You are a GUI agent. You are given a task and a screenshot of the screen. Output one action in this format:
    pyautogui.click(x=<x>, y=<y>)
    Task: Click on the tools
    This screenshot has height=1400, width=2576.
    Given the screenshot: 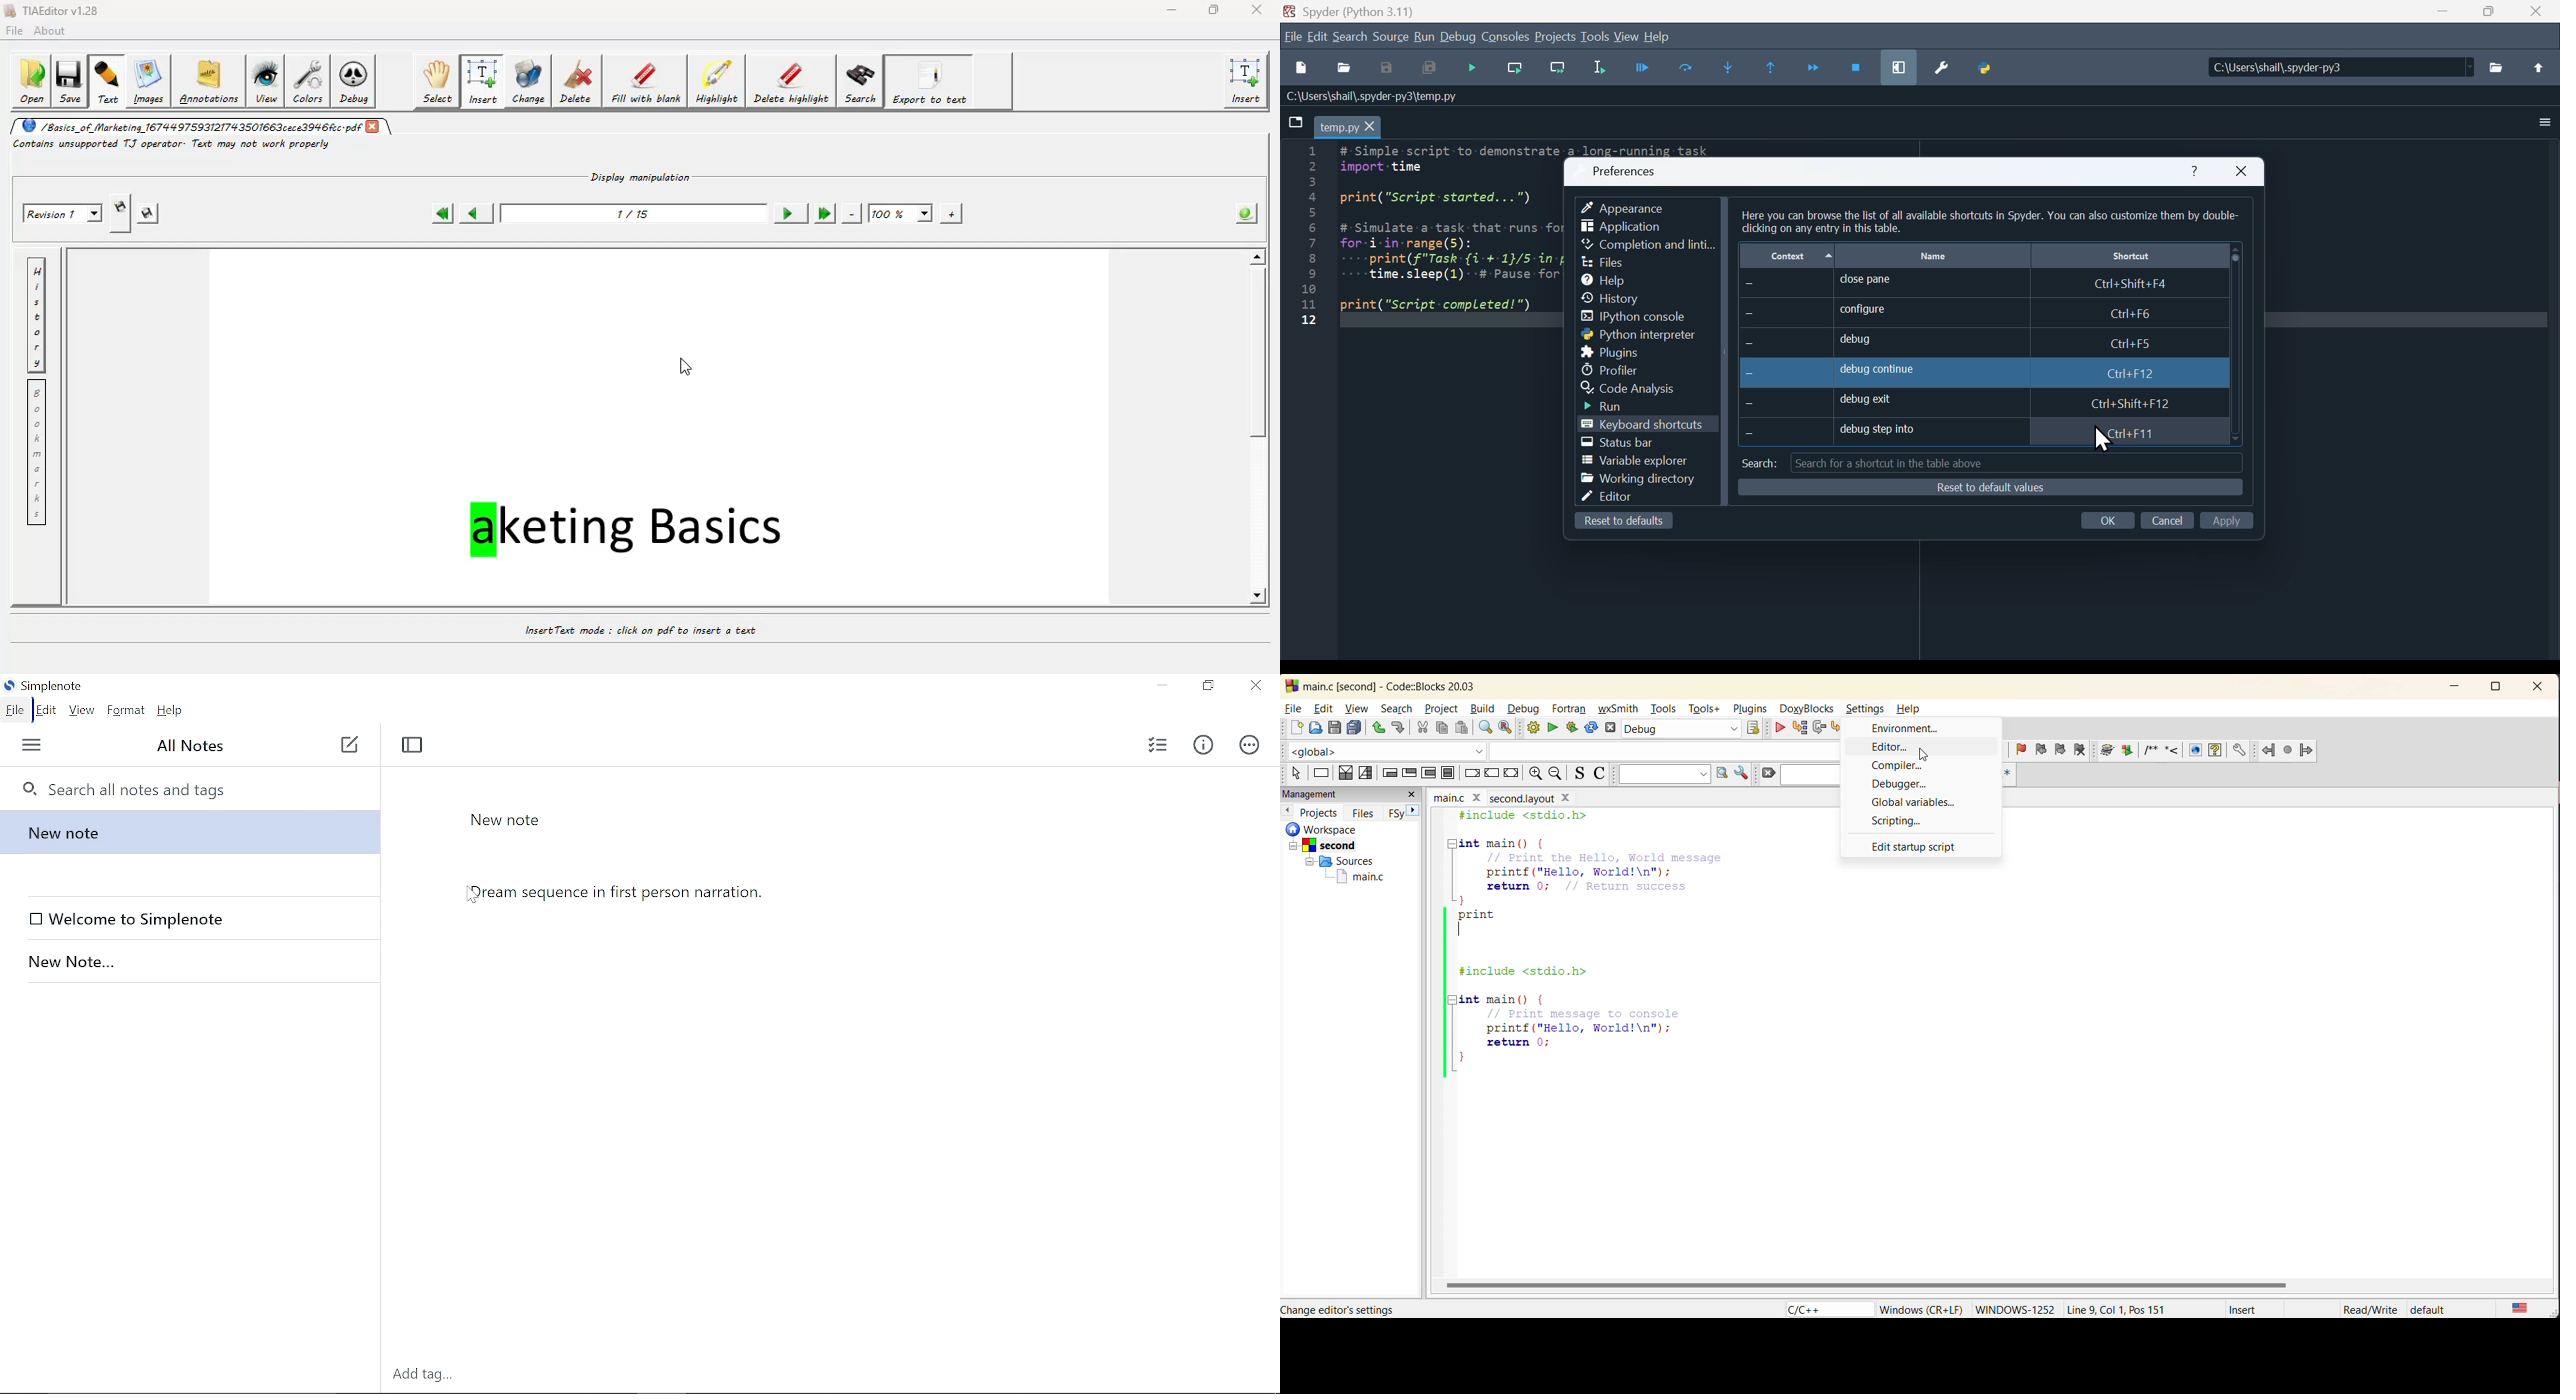 What is the action you would take?
    pyautogui.click(x=1595, y=39)
    